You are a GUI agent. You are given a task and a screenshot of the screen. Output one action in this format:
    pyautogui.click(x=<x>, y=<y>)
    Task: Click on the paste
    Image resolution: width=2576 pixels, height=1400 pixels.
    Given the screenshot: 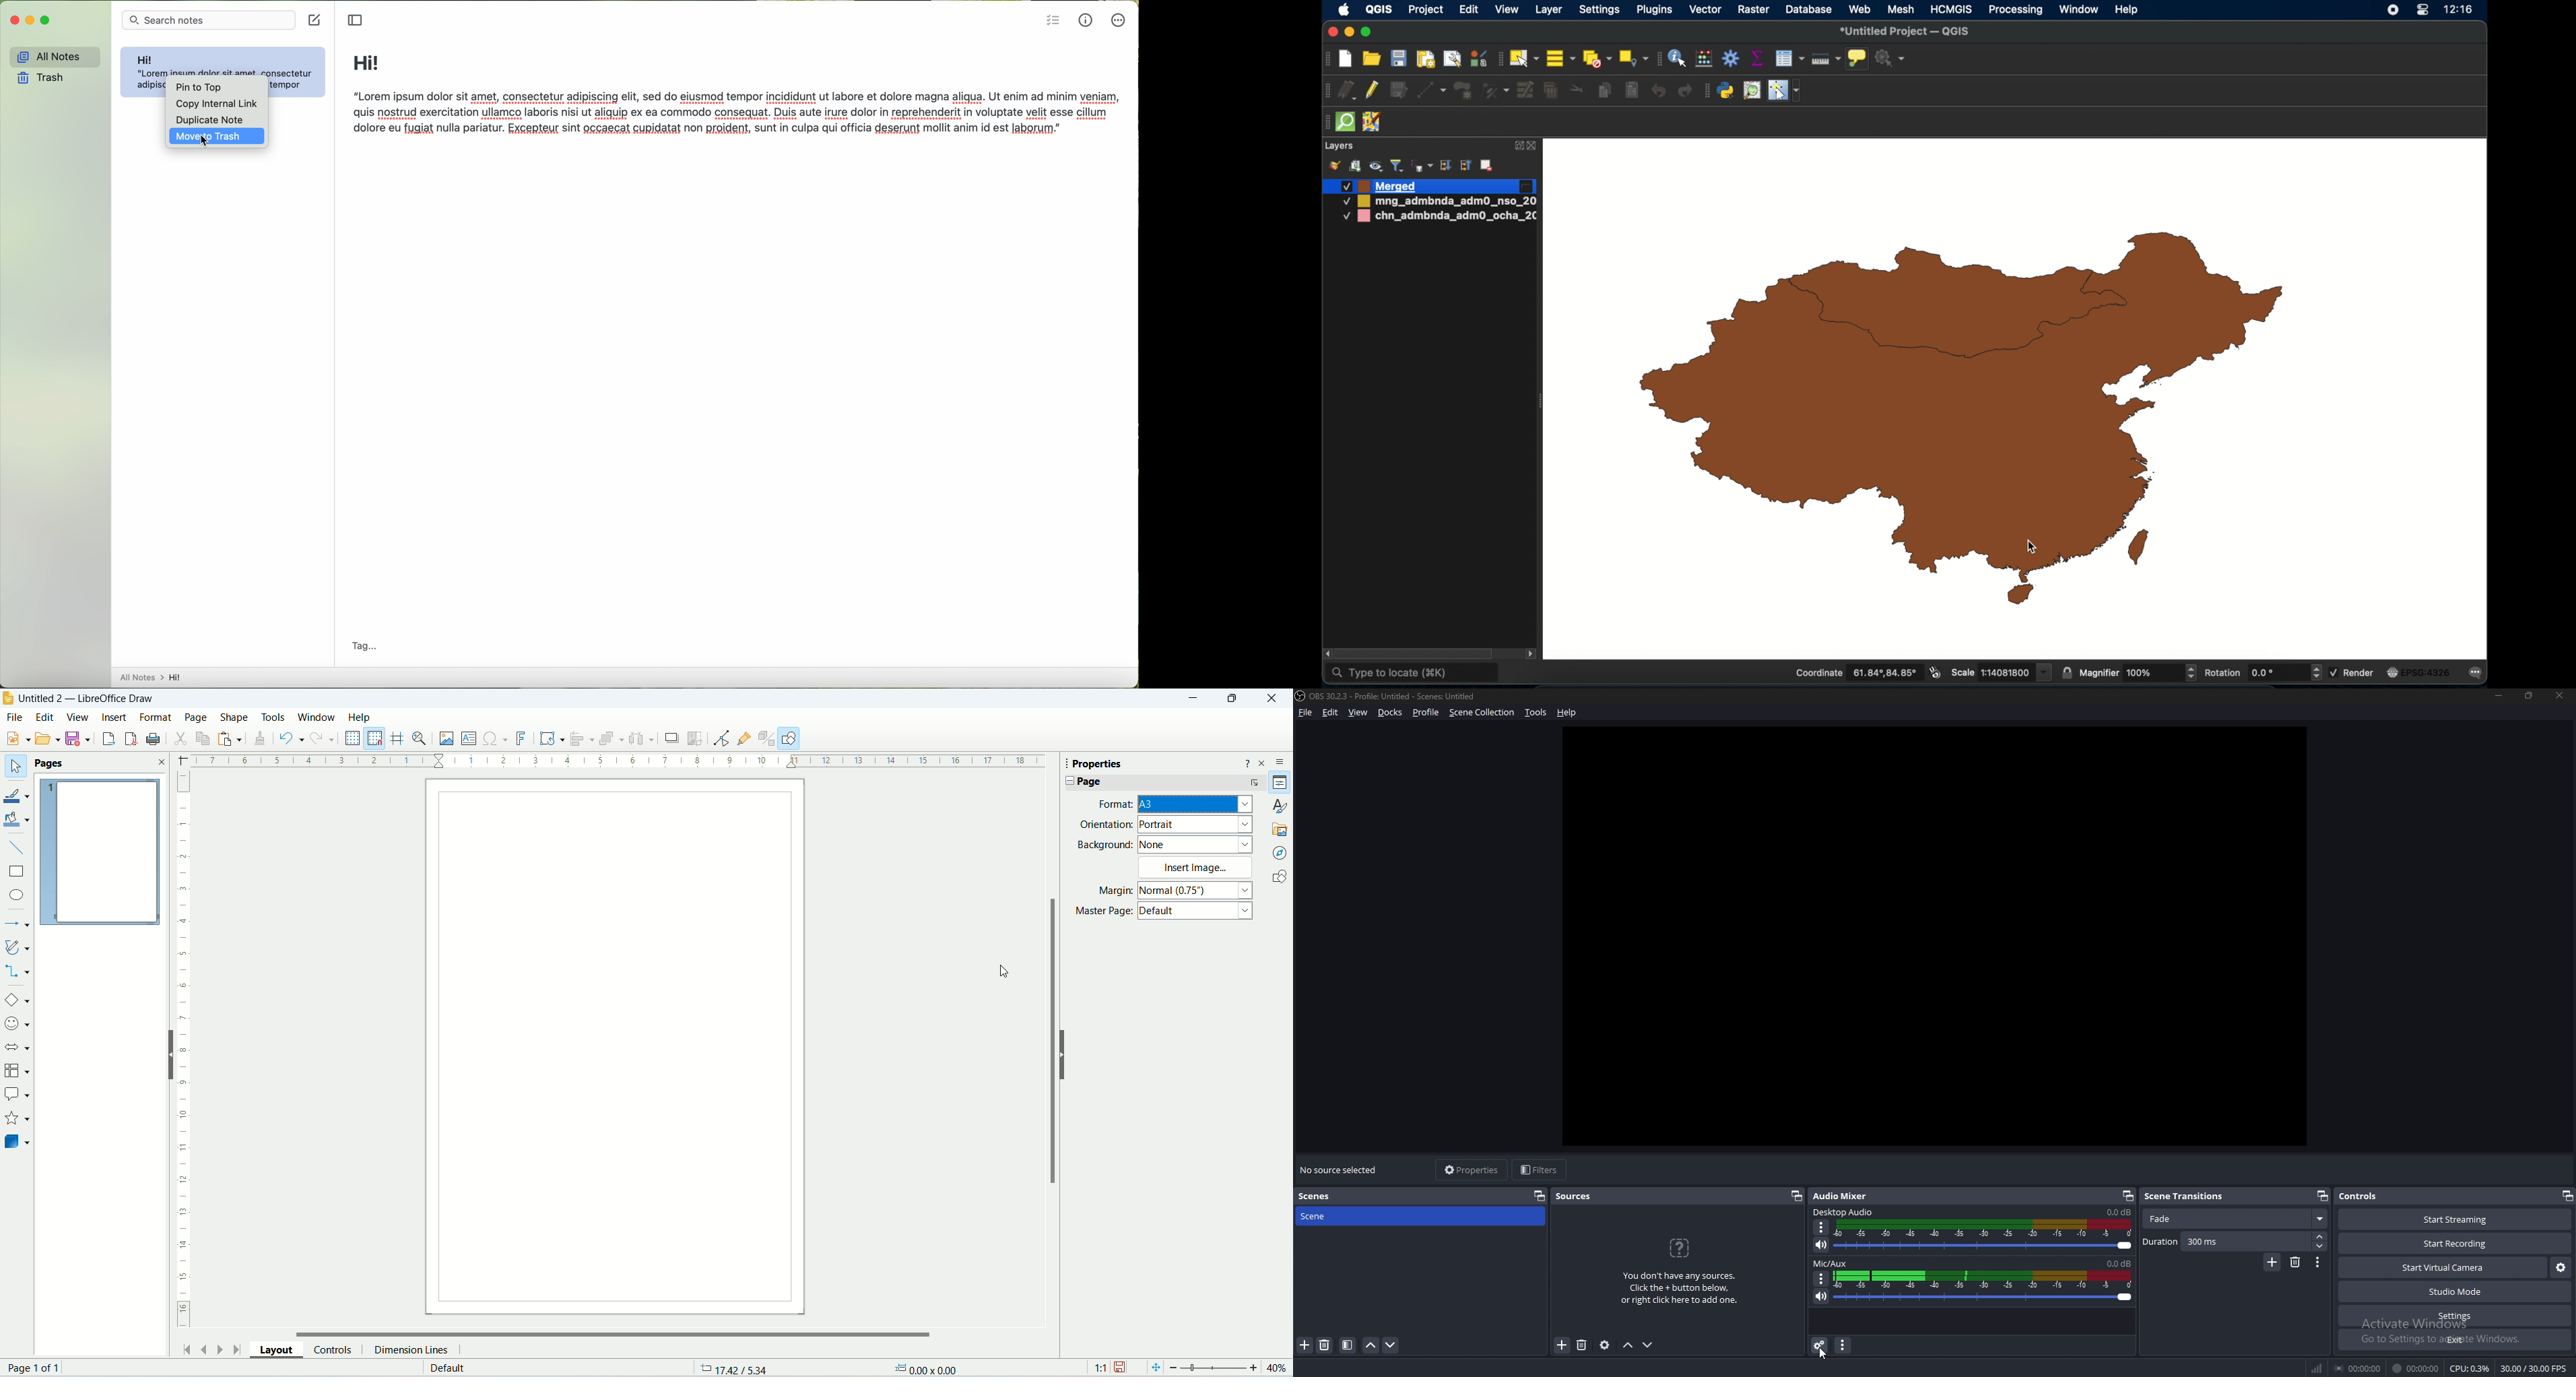 What is the action you would take?
    pyautogui.click(x=232, y=739)
    